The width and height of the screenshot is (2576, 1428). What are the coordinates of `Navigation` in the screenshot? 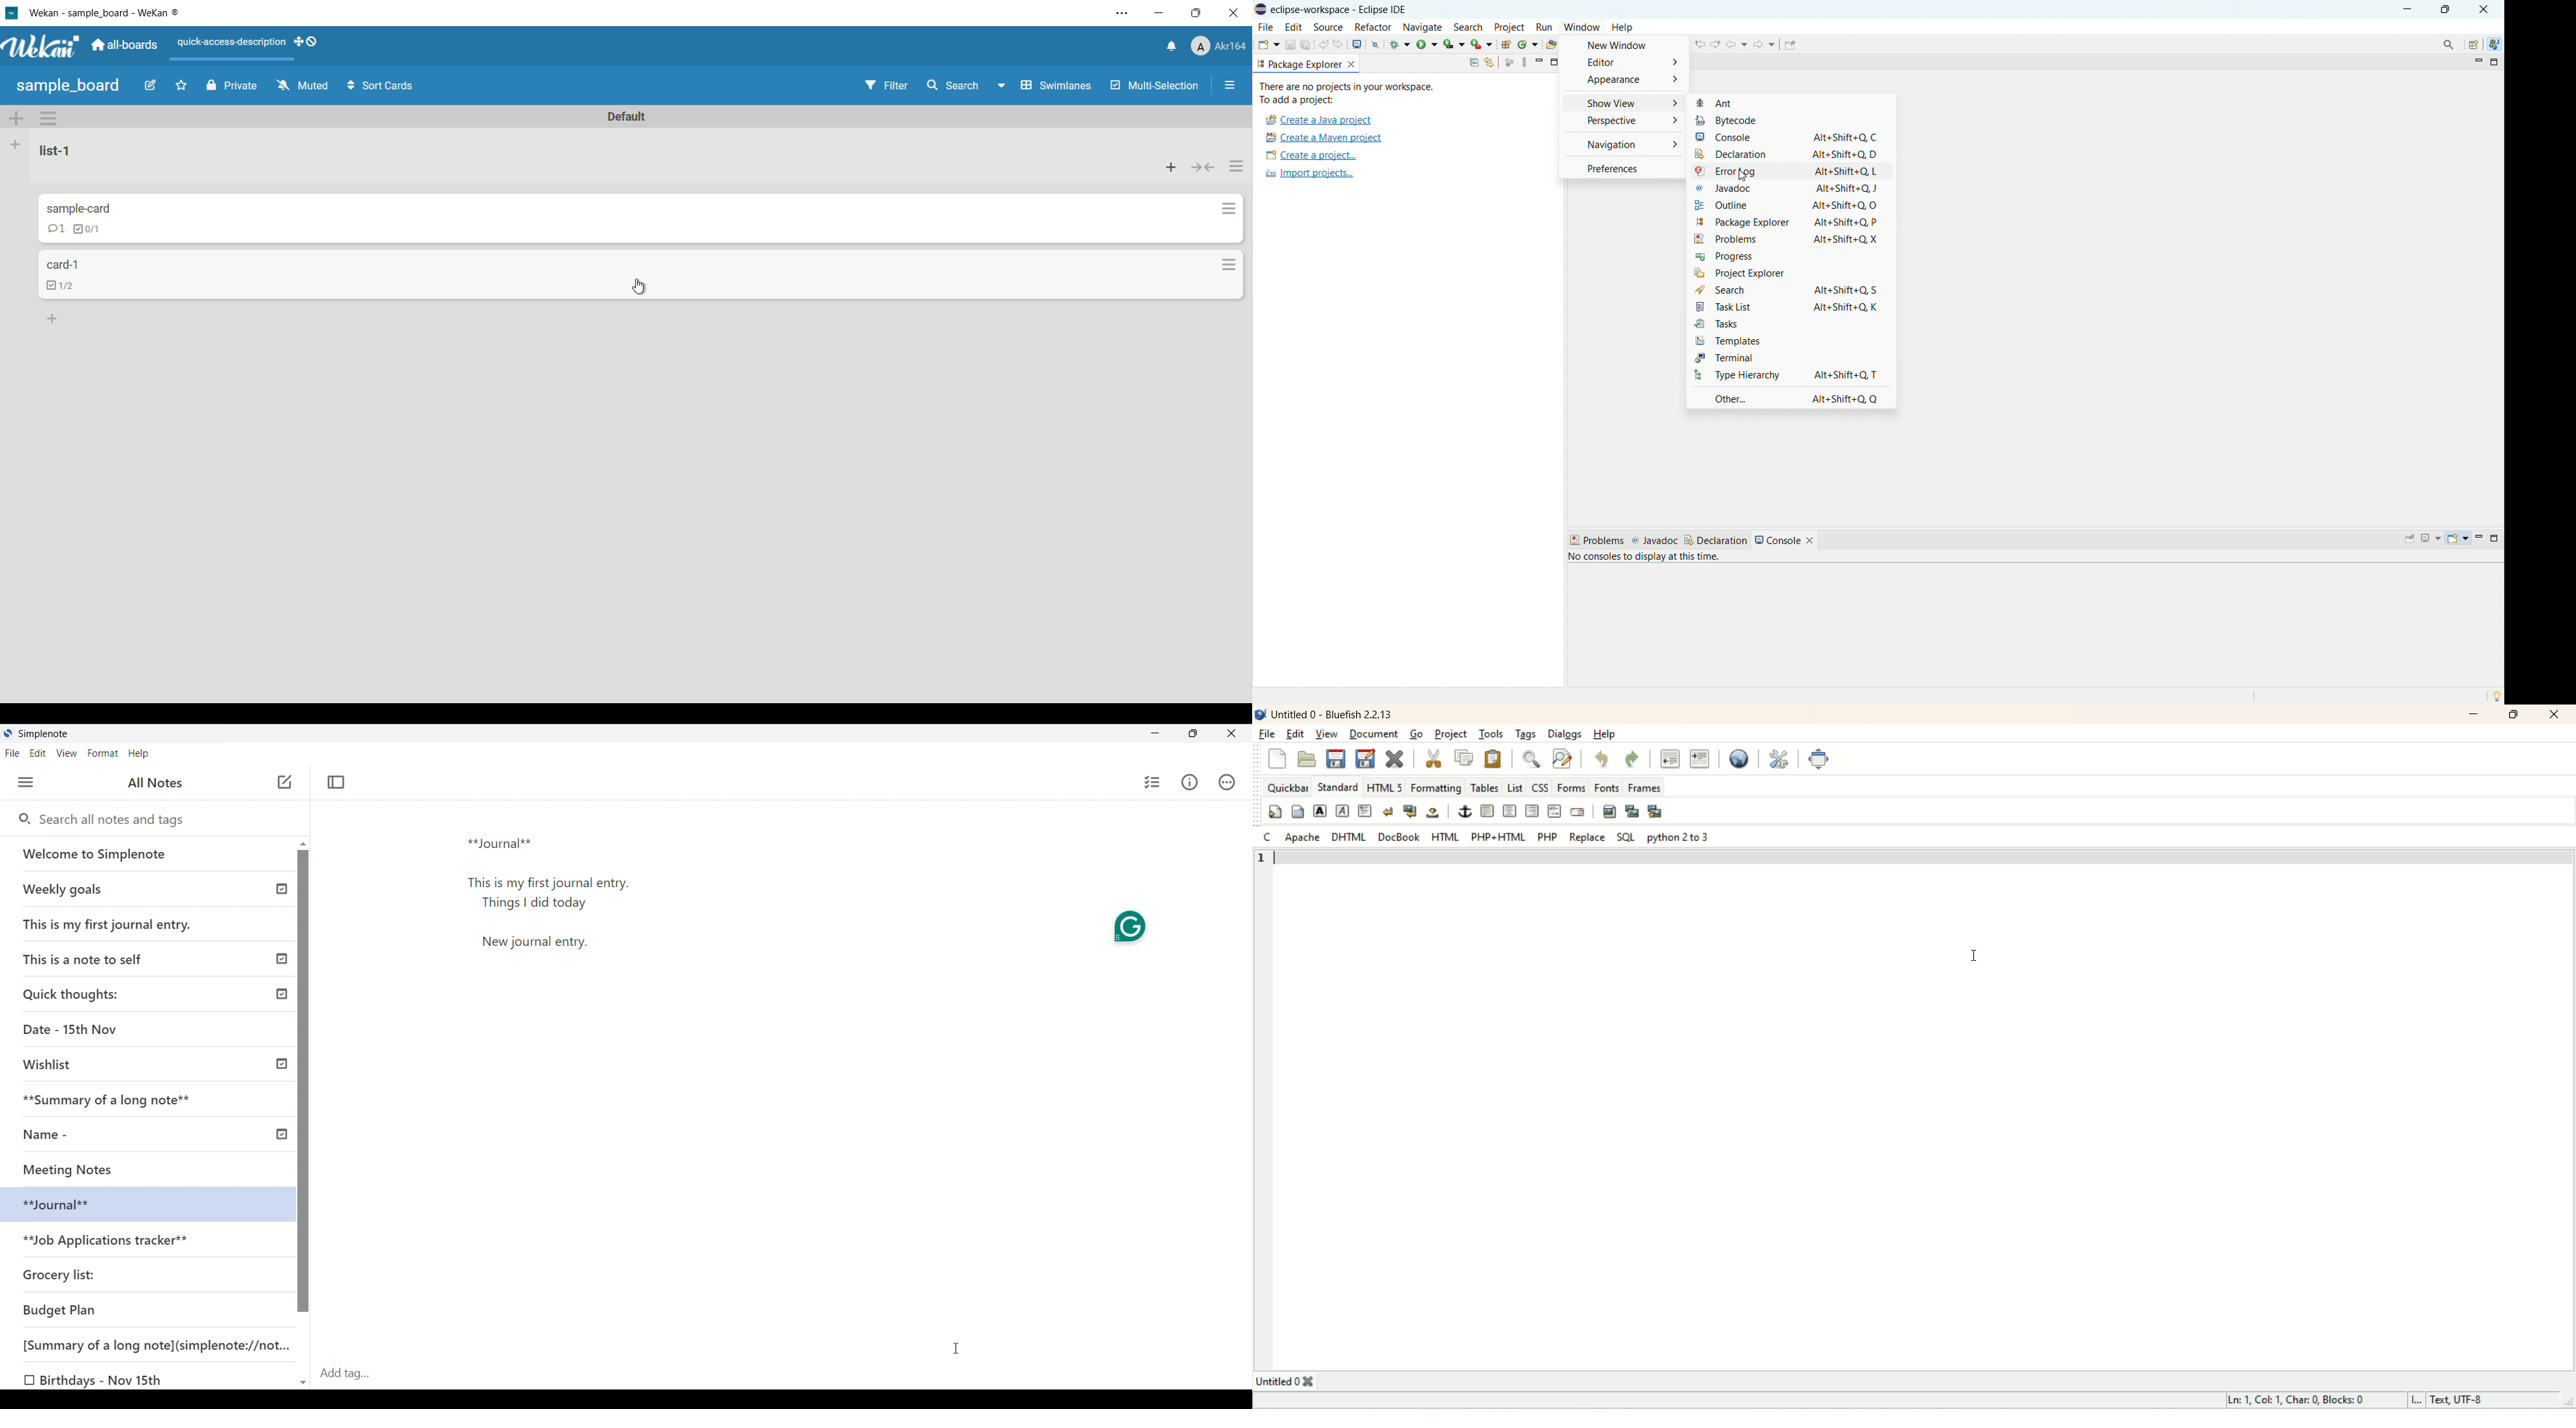 It's located at (1634, 144).